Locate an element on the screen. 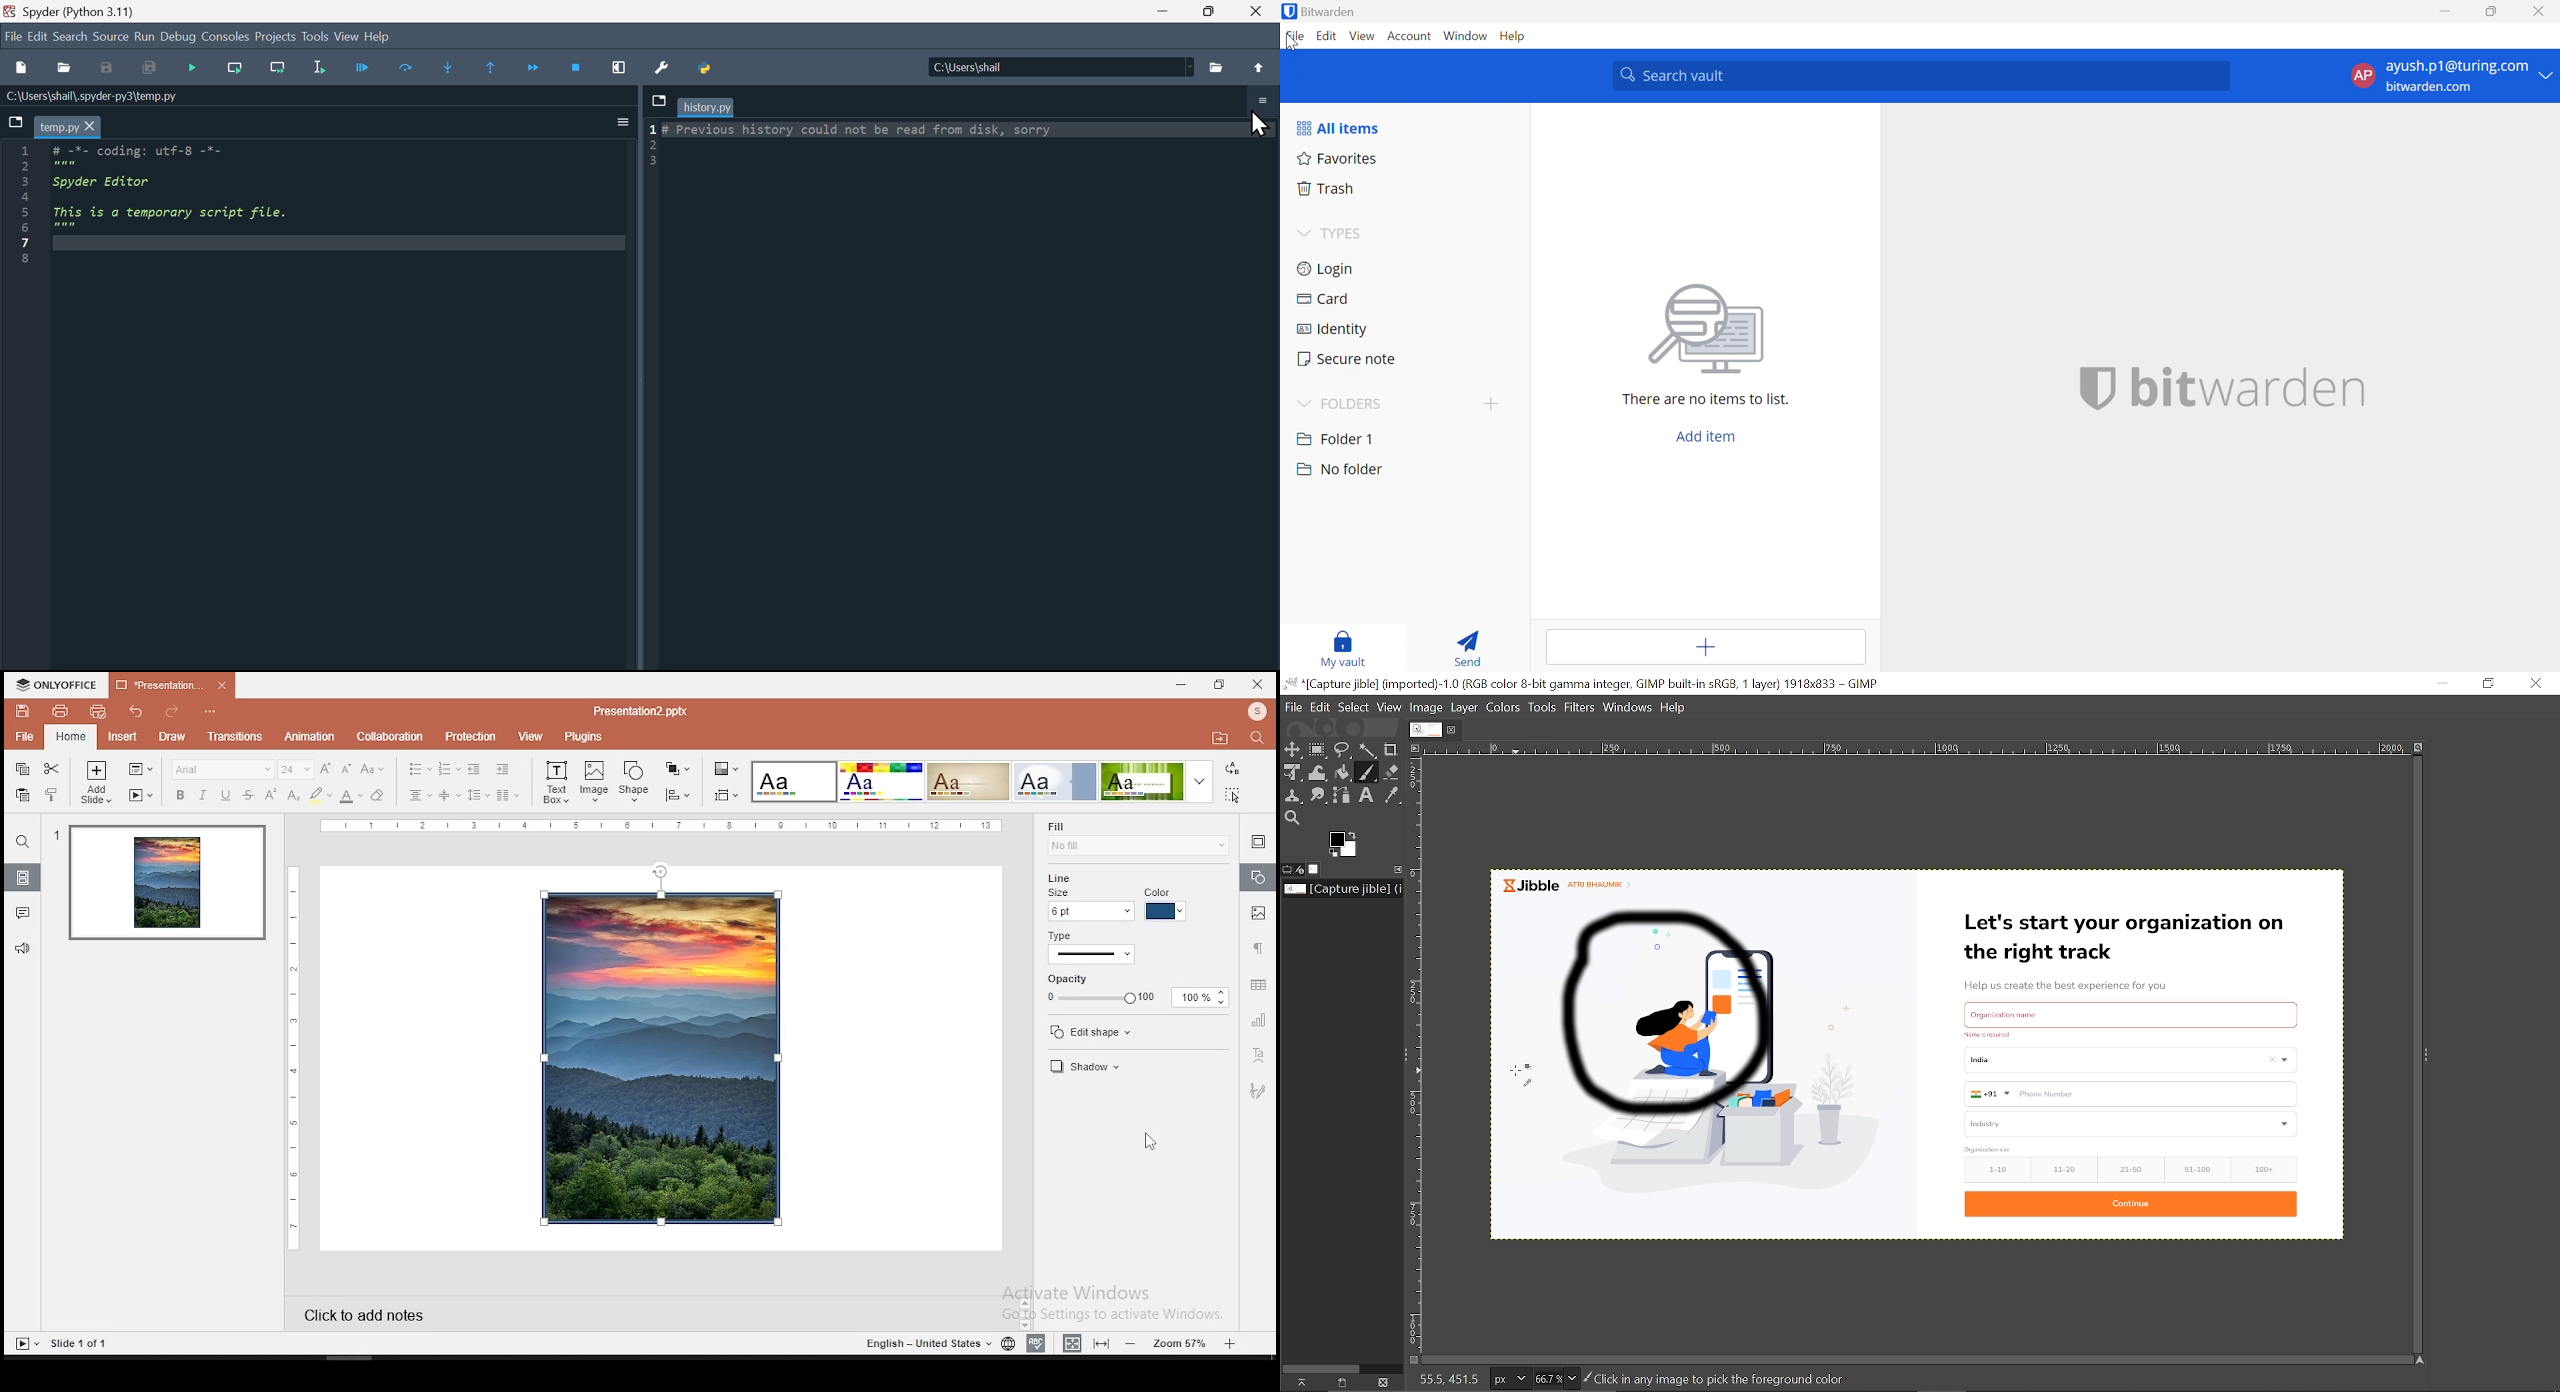 This screenshot has width=2576, height=1400. redo is located at coordinates (172, 713).